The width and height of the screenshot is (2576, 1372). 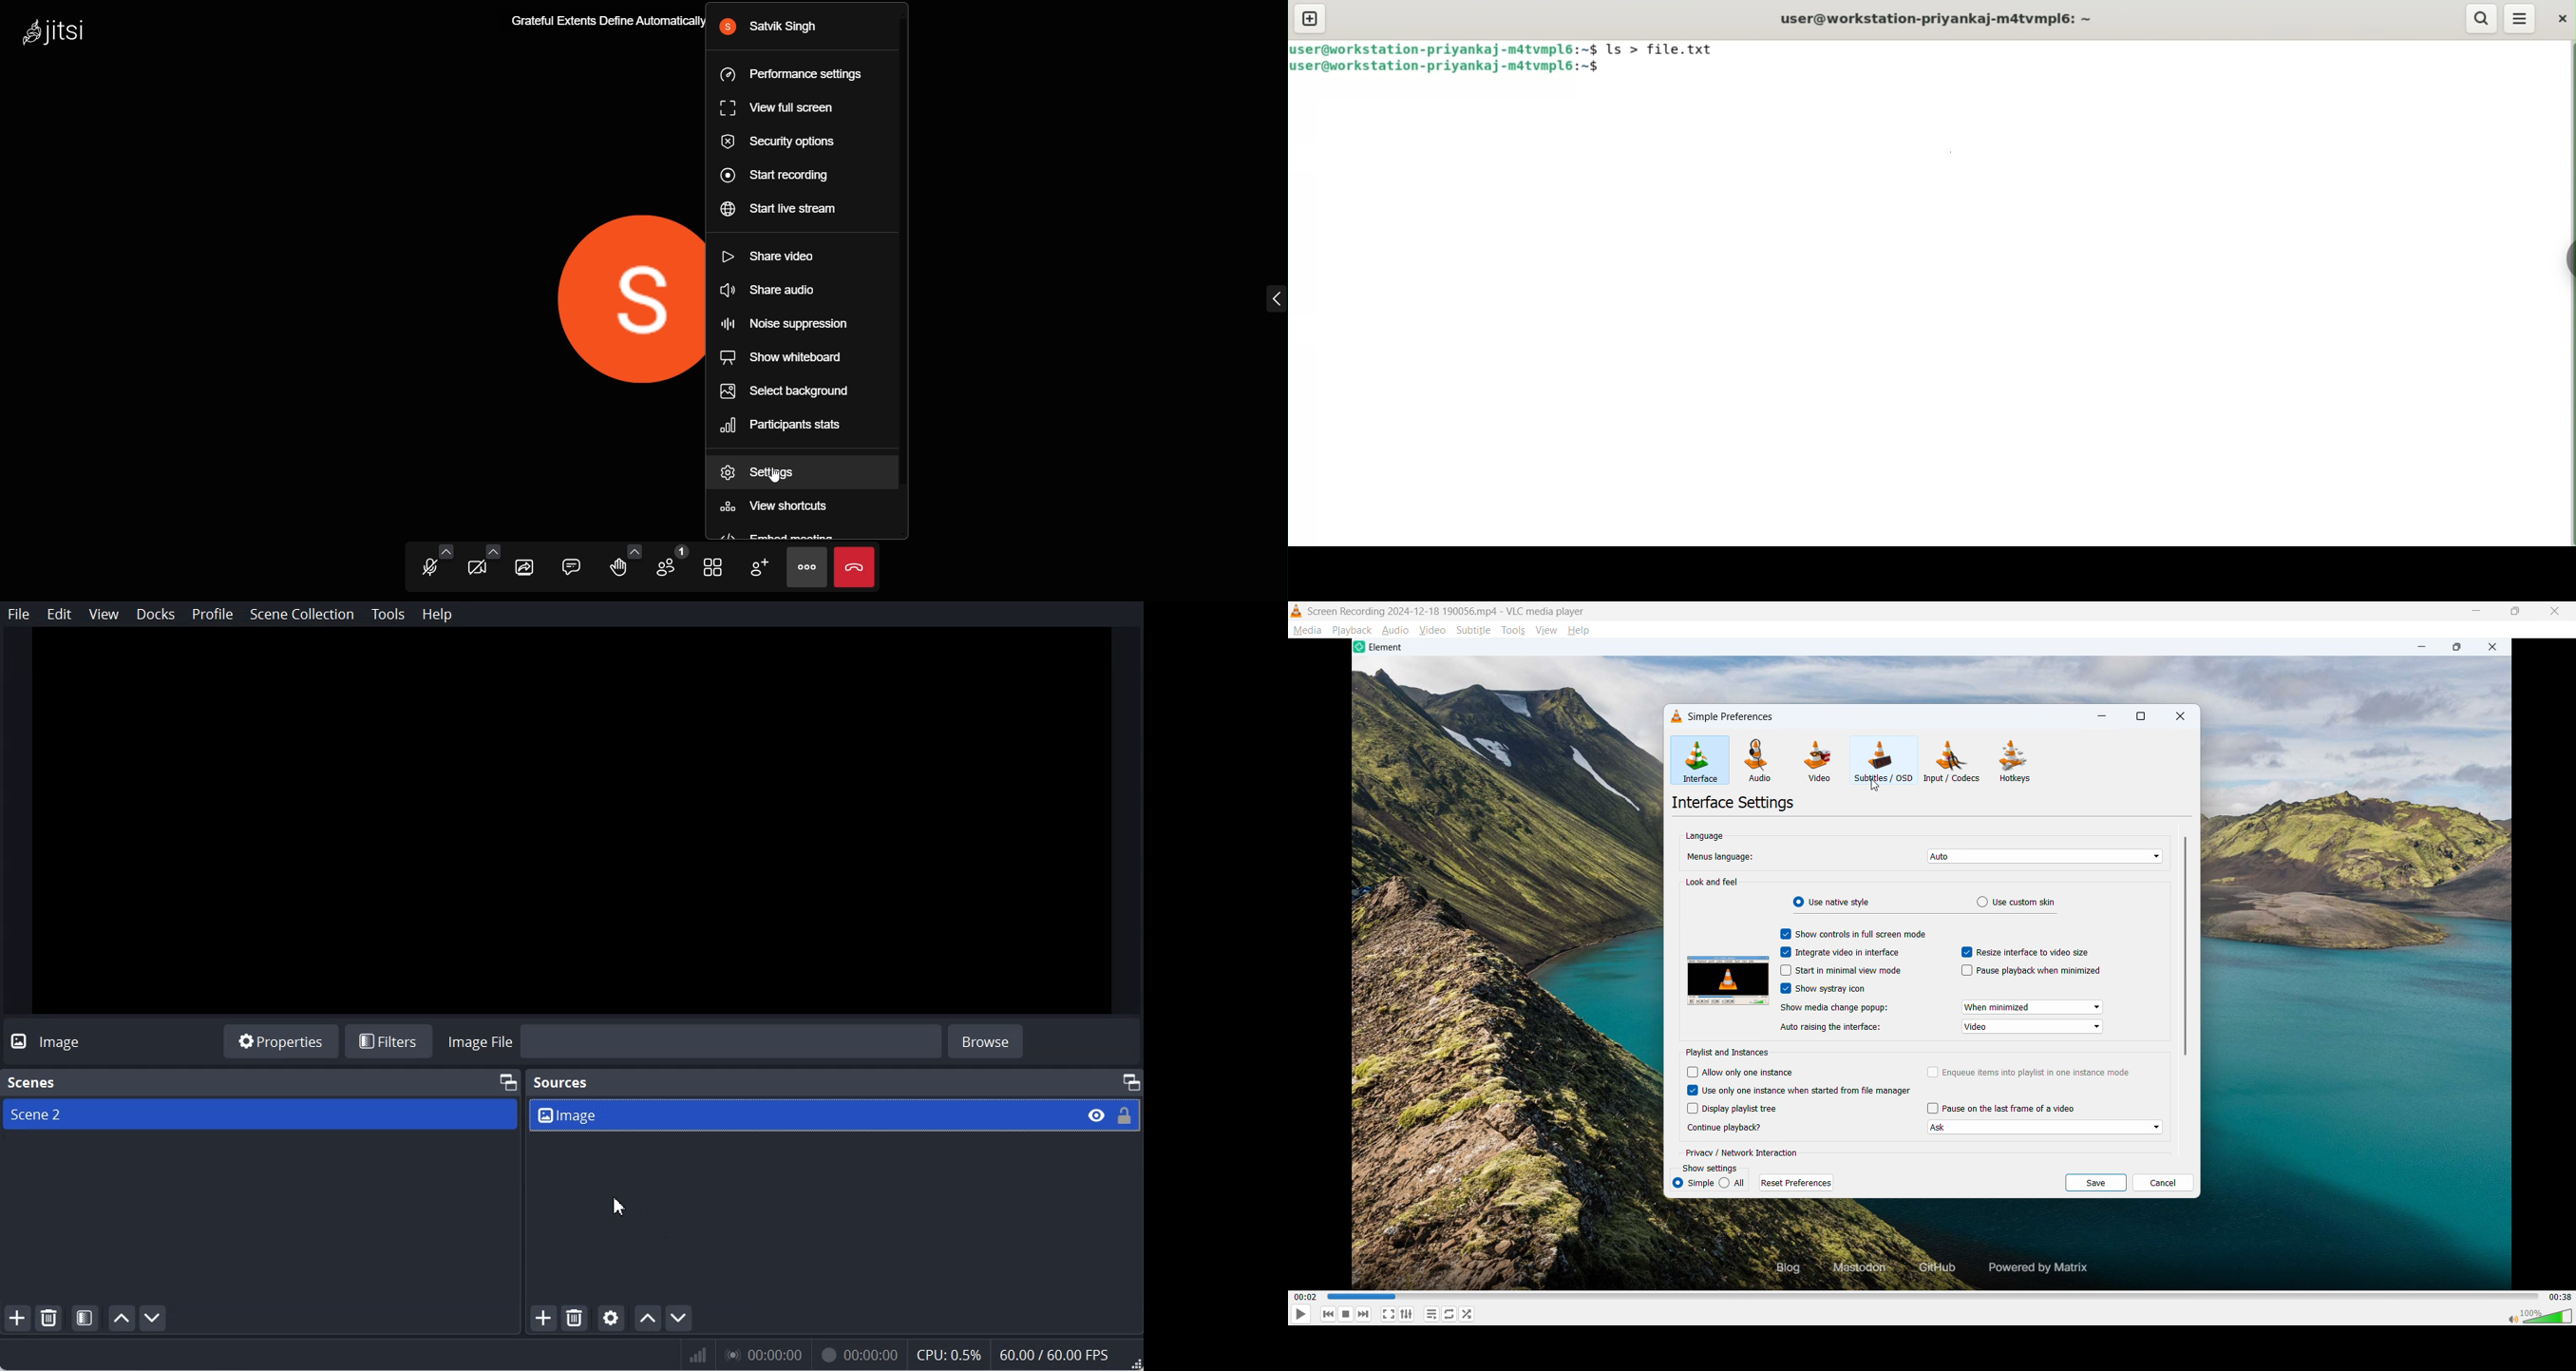 I want to click on display picture, so click(x=613, y=303).